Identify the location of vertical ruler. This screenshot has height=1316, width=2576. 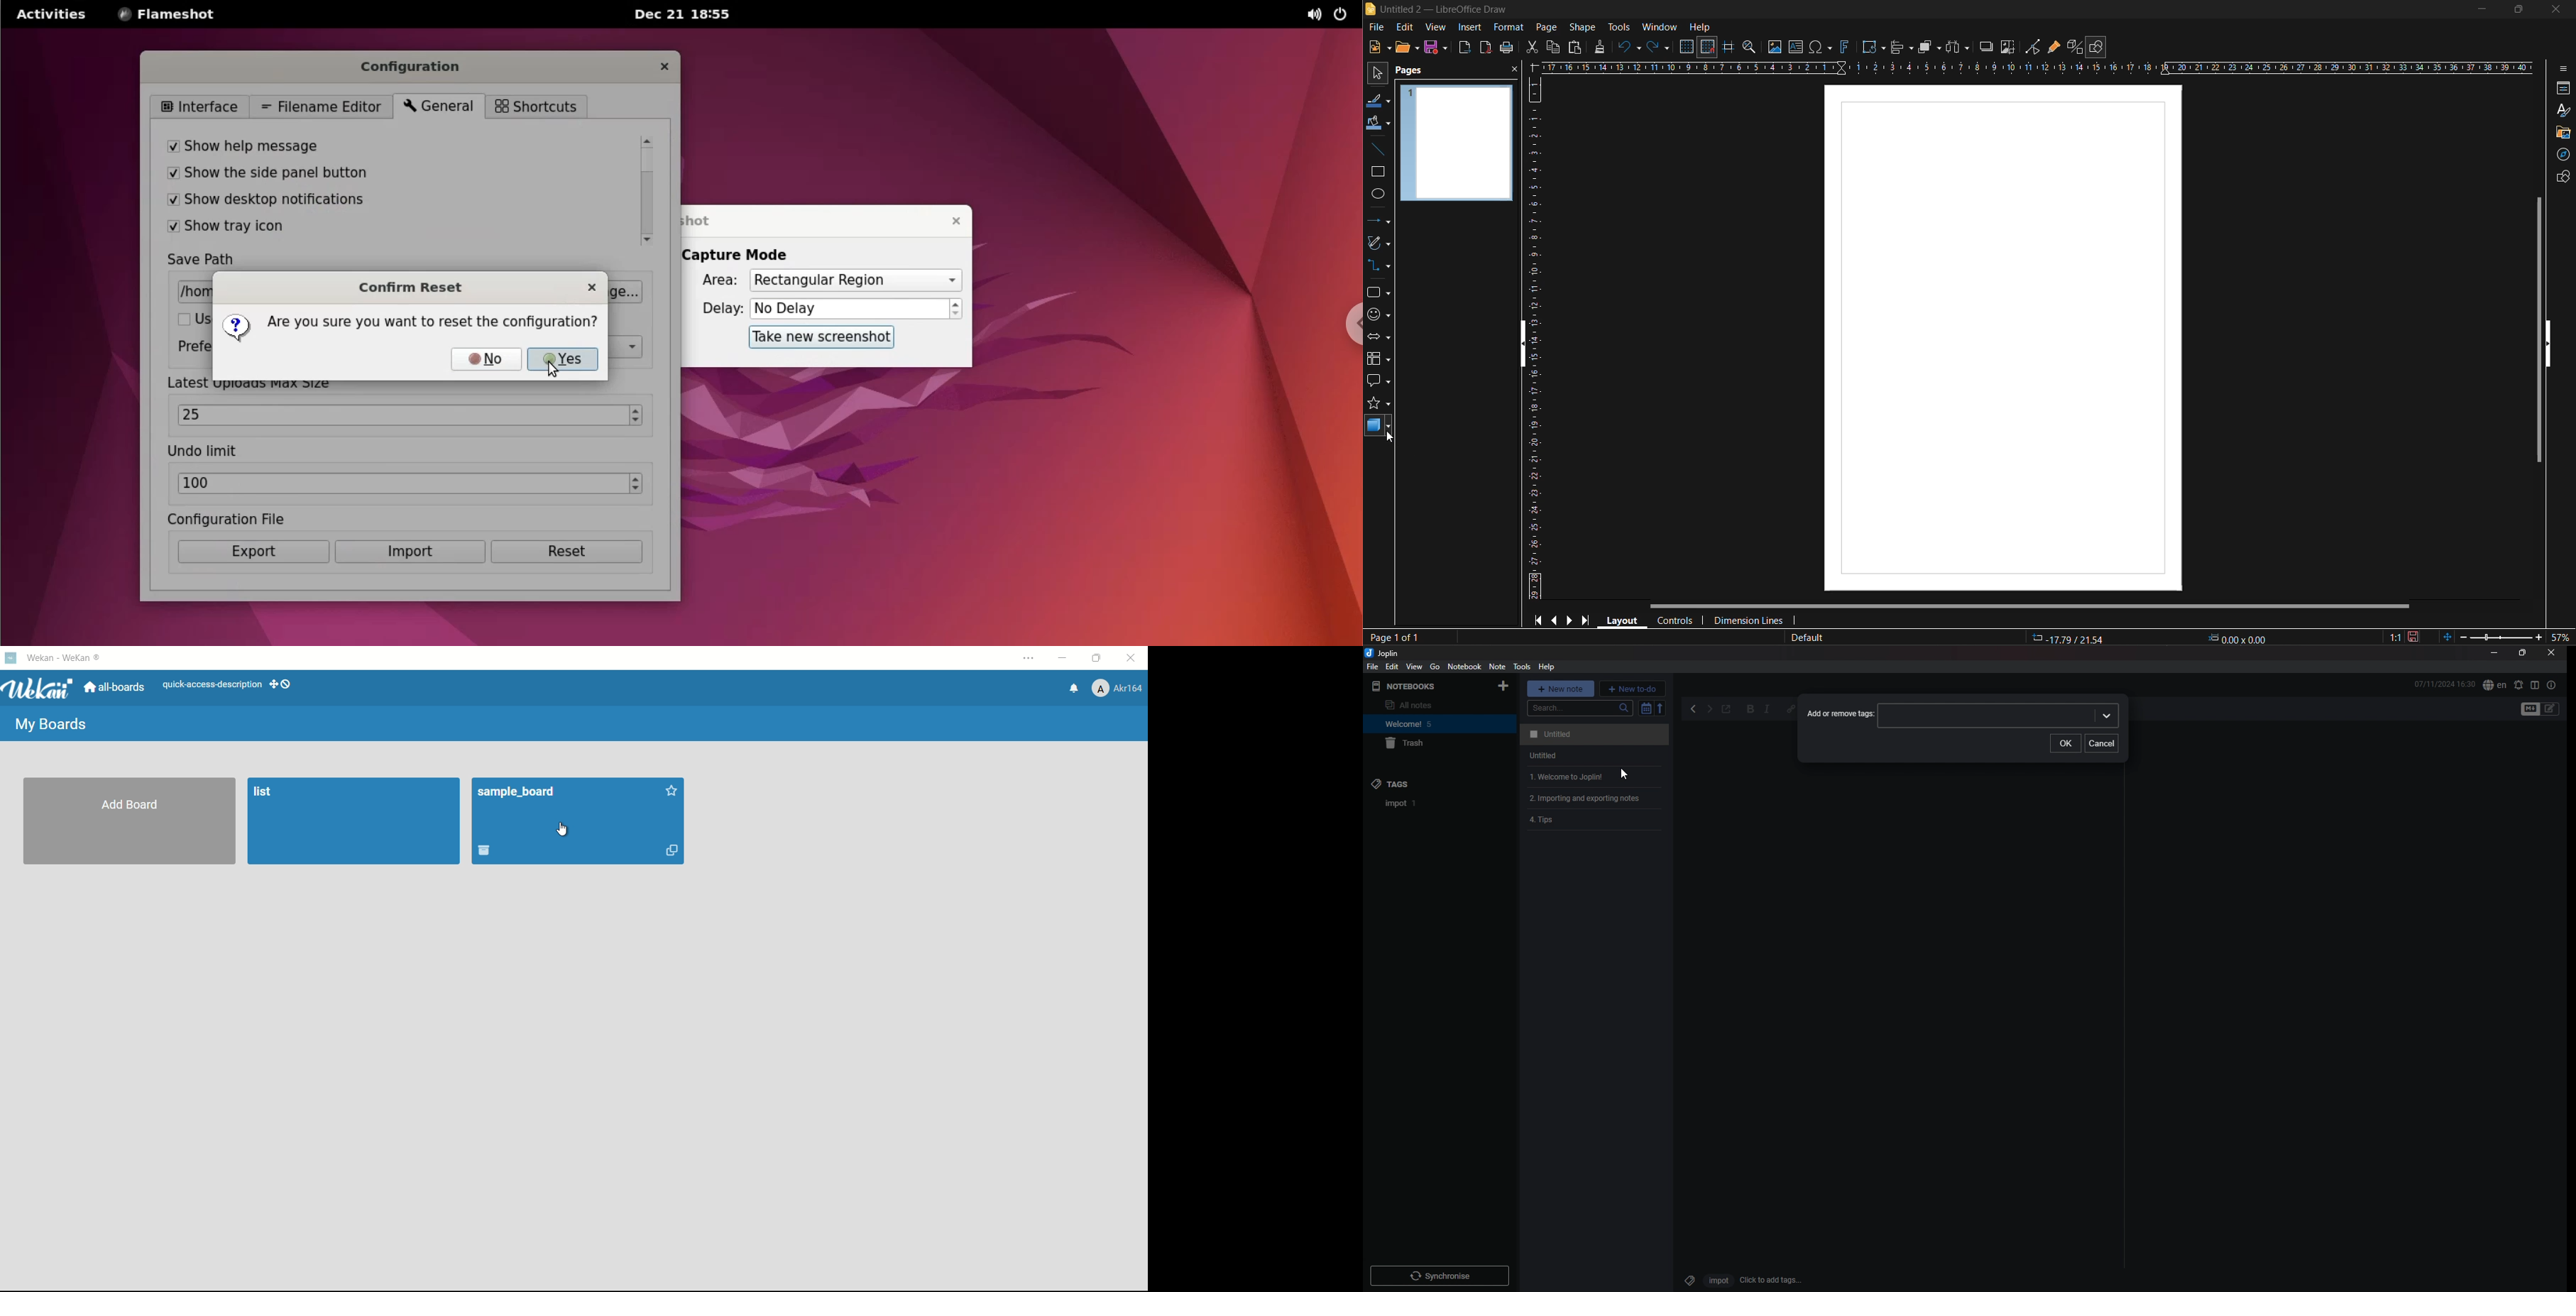
(1535, 338).